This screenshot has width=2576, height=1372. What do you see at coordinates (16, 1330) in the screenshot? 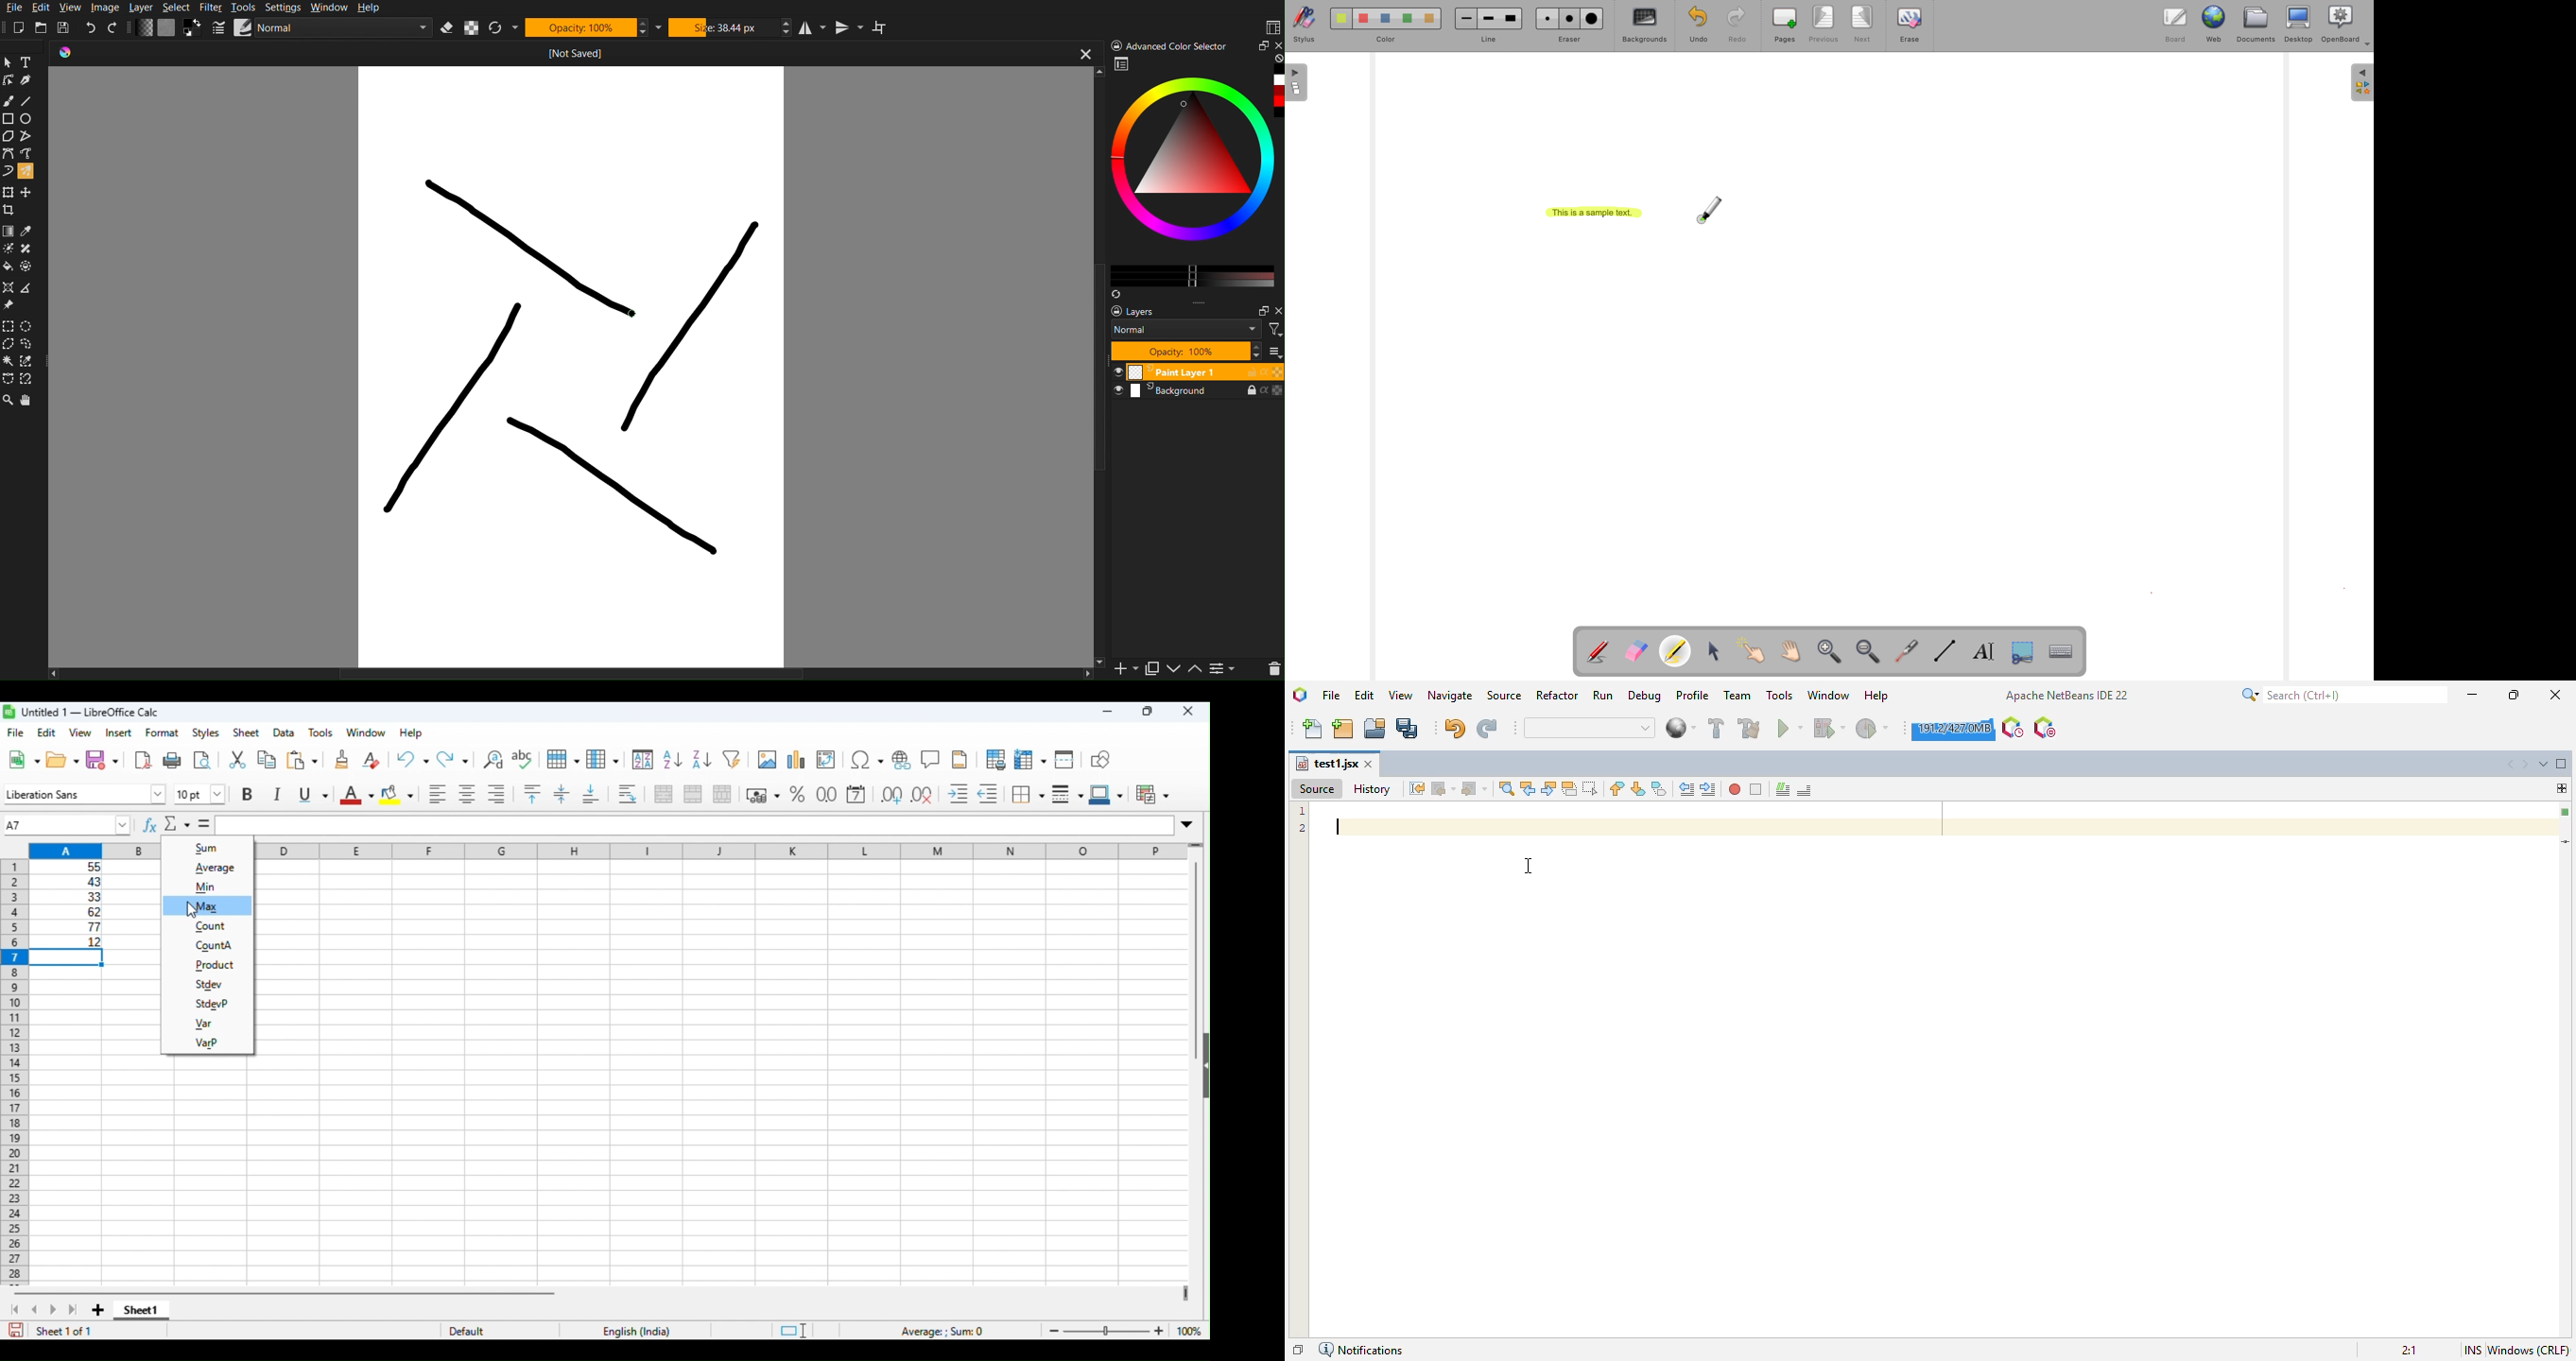
I see `save` at bounding box center [16, 1330].